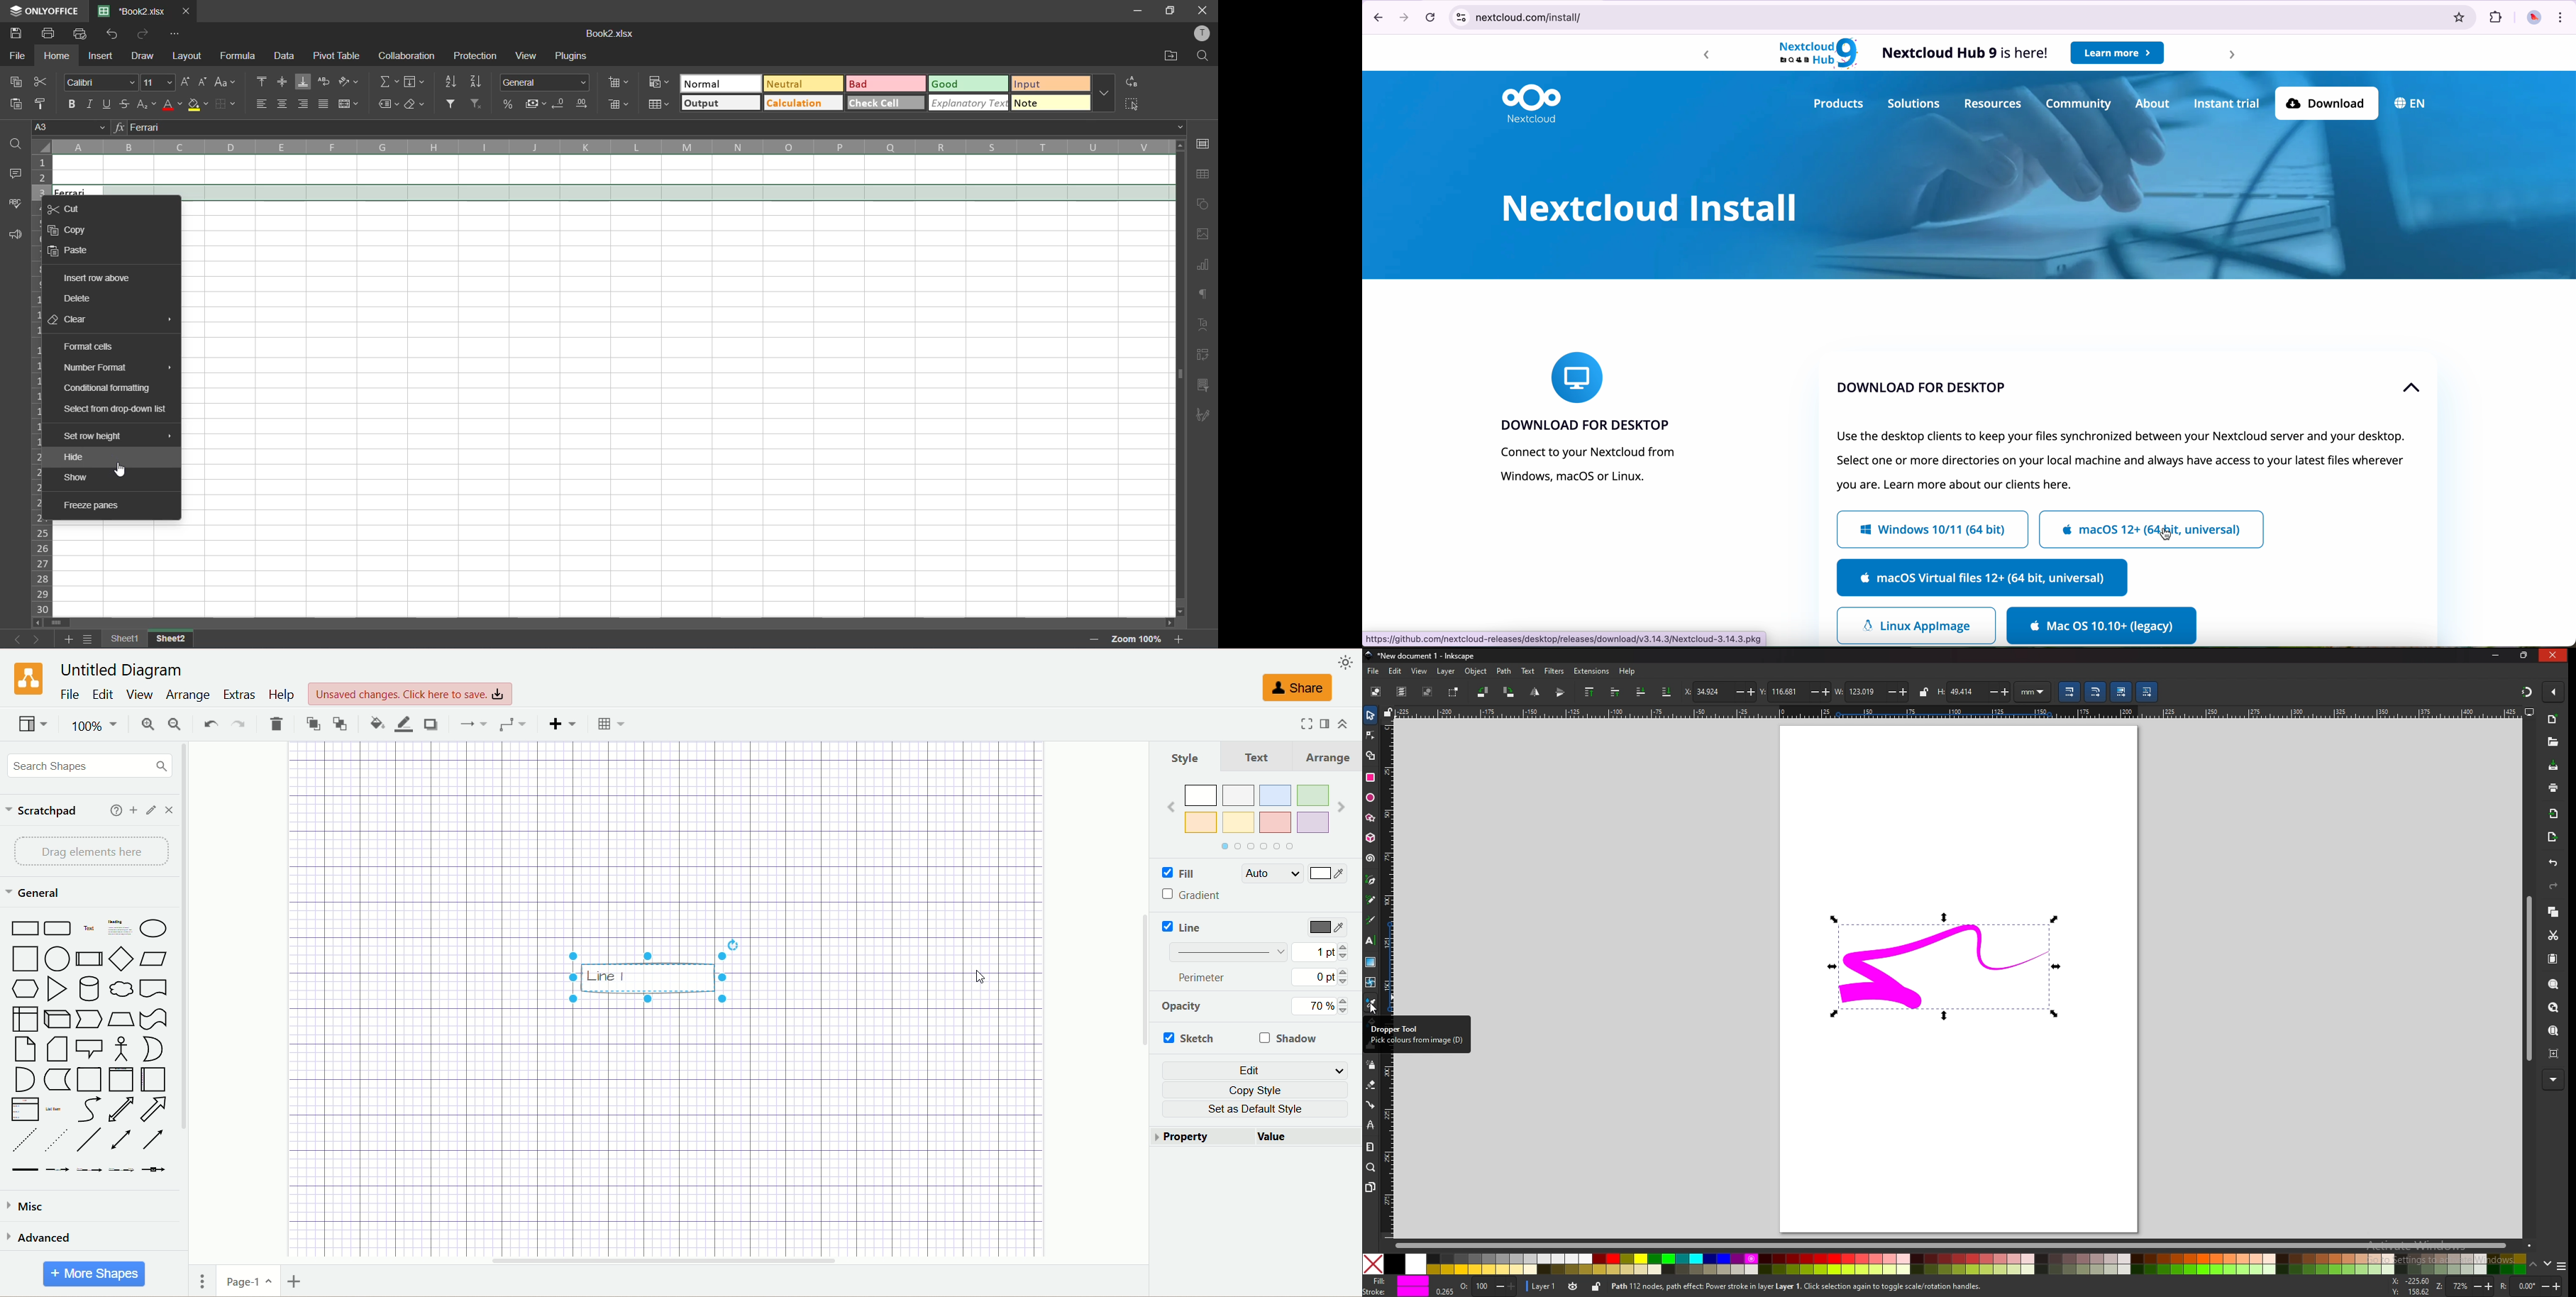 The image size is (2576, 1316). Describe the element at coordinates (101, 695) in the screenshot. I see `edit` at that location.